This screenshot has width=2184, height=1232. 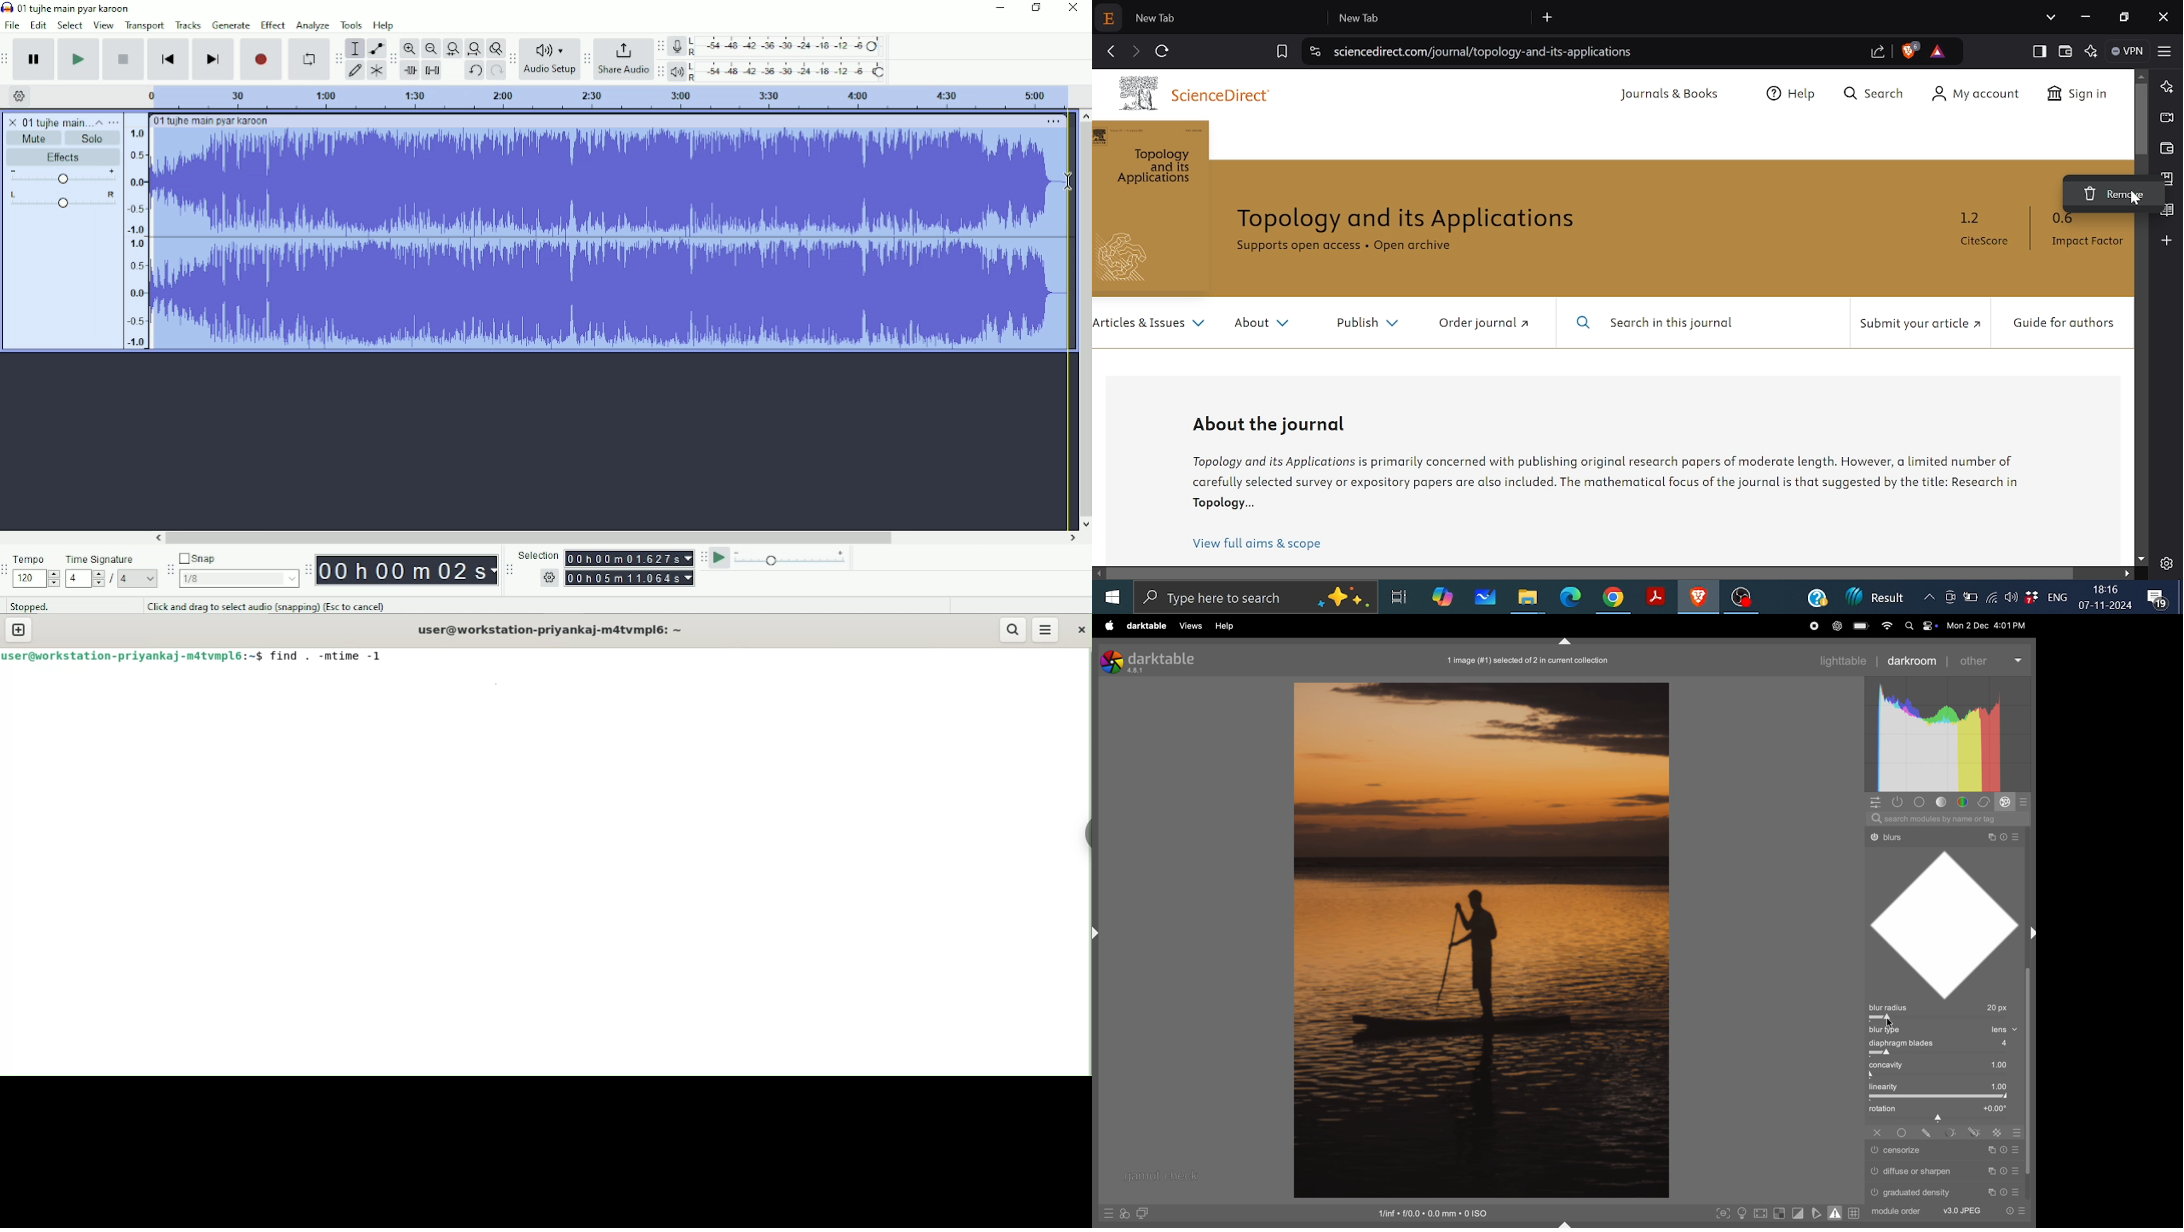 What do you see at coordinates (355, 48) in the screenshot?
I see `Selection tool` at bounding box center [355, 48].